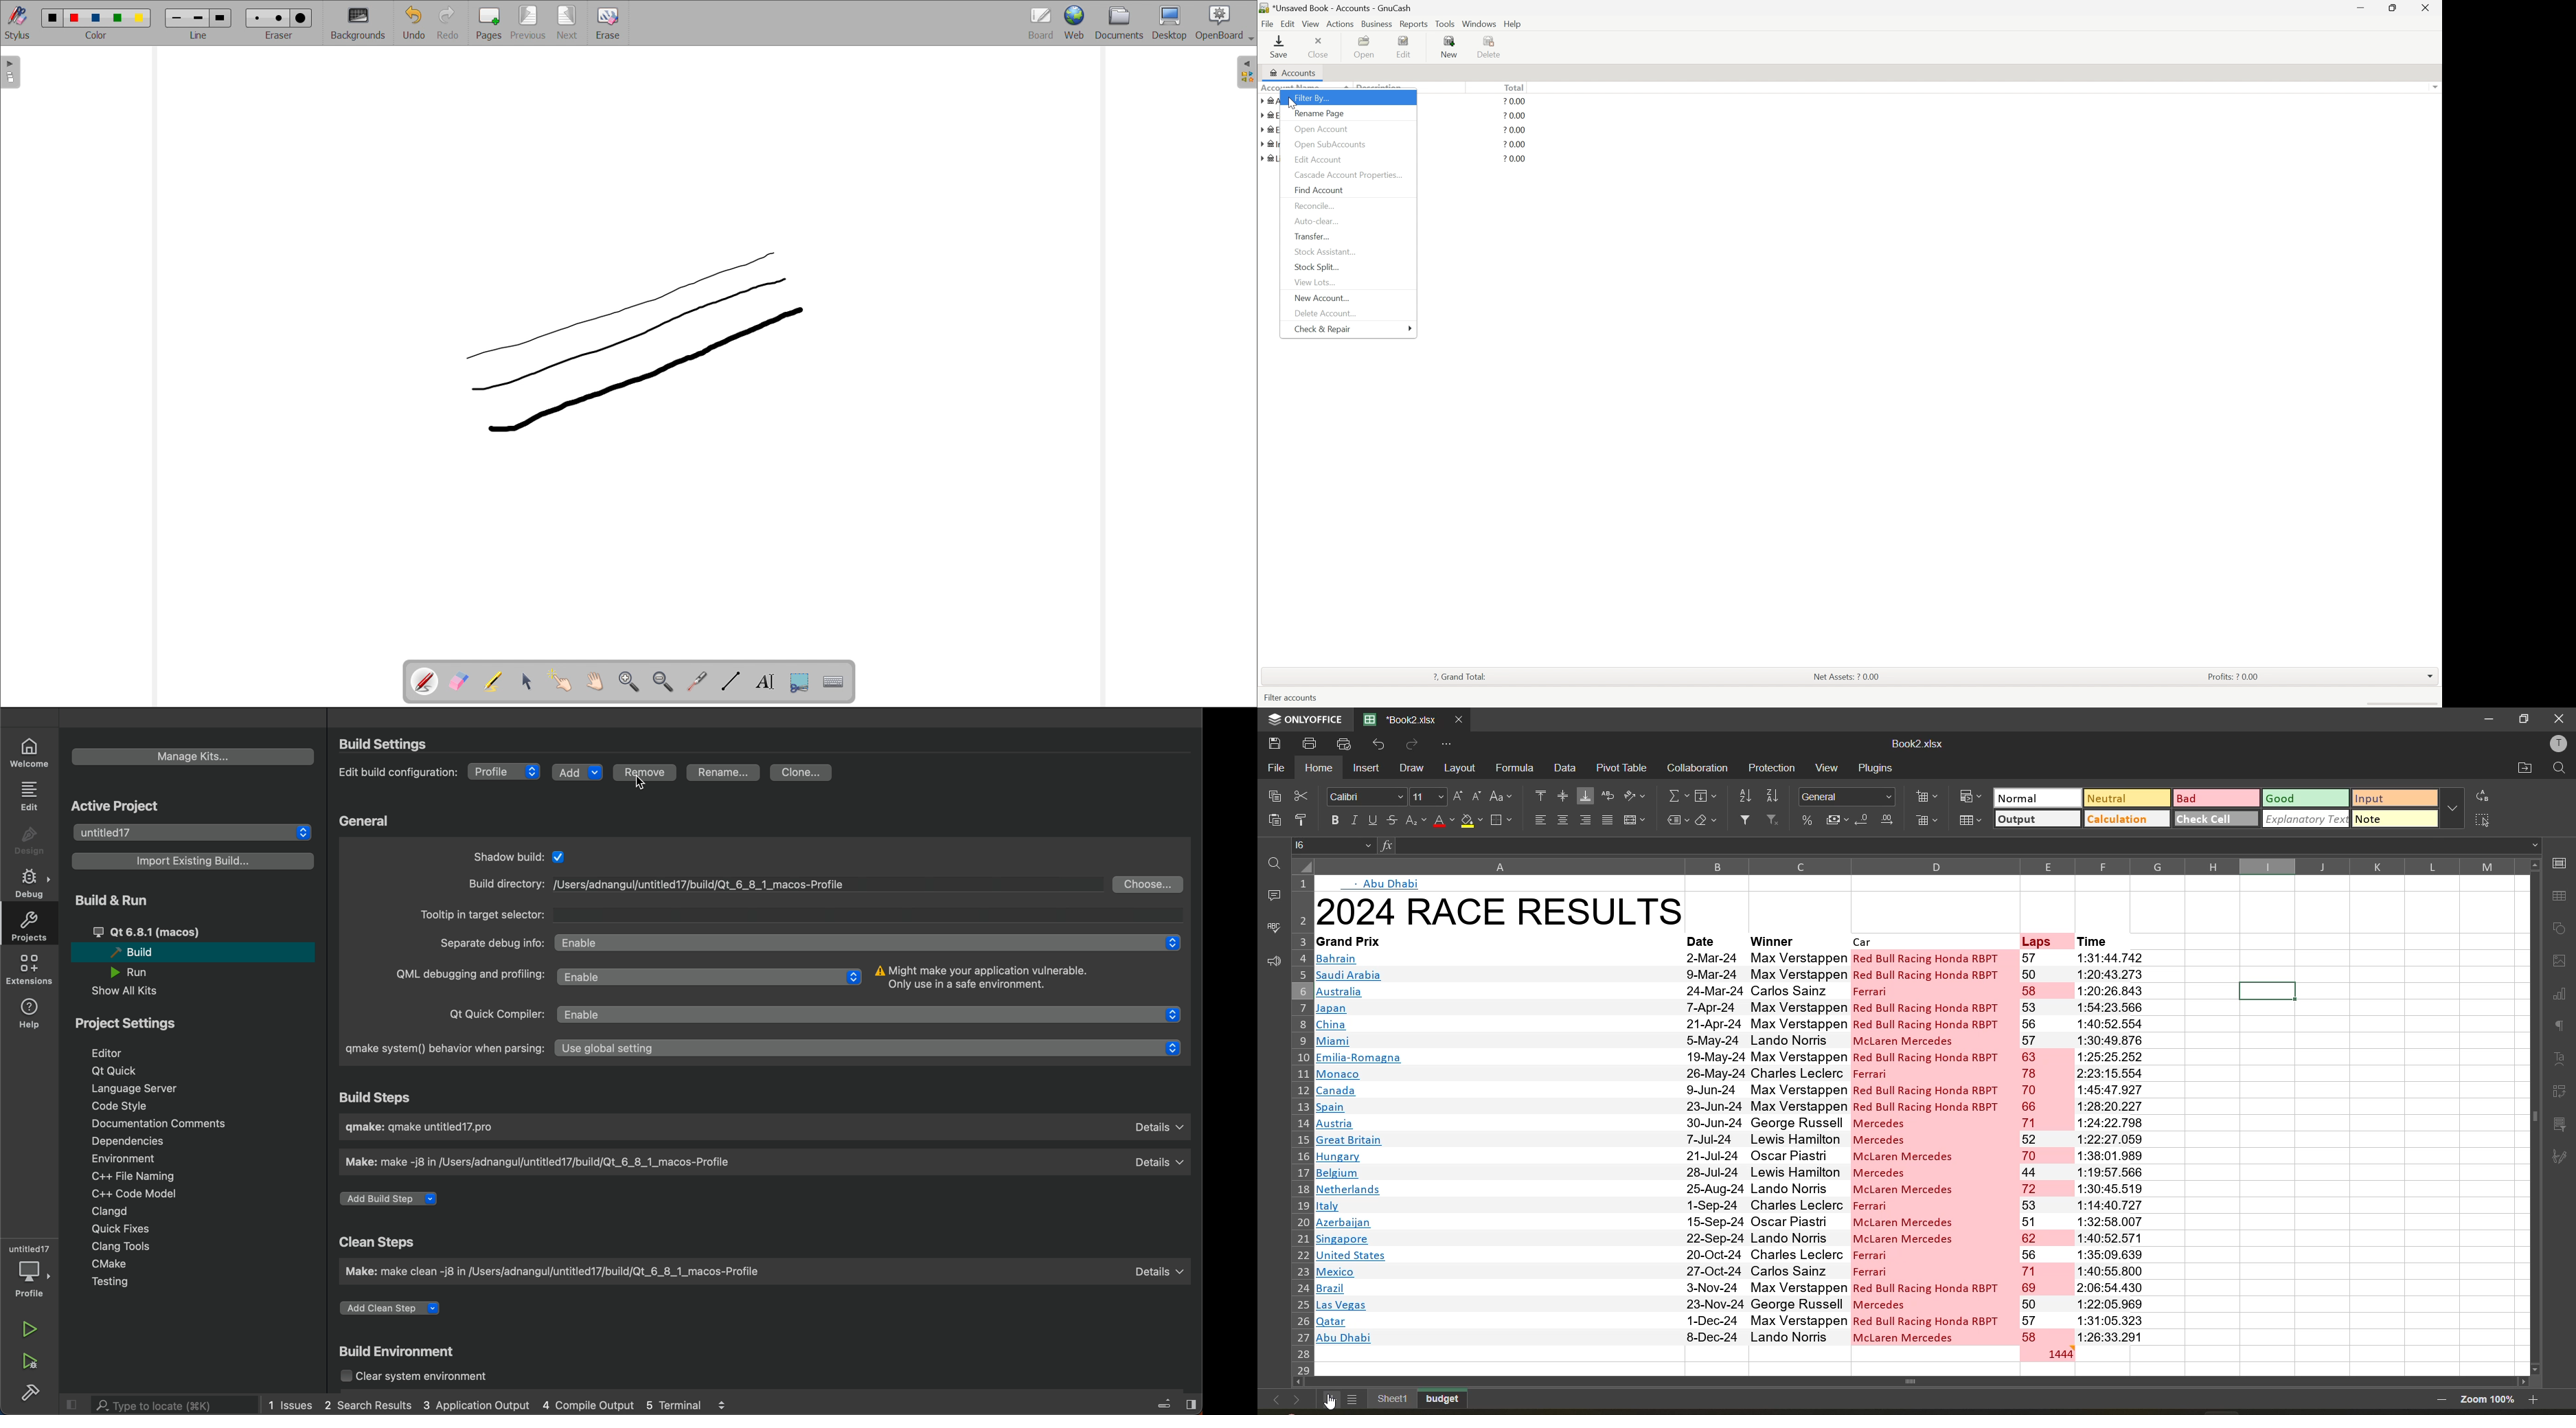 The image size is (2576, 1428). Describe the element at coordinates (1563, 822) in the screenshot. I see `align middle` at that location.